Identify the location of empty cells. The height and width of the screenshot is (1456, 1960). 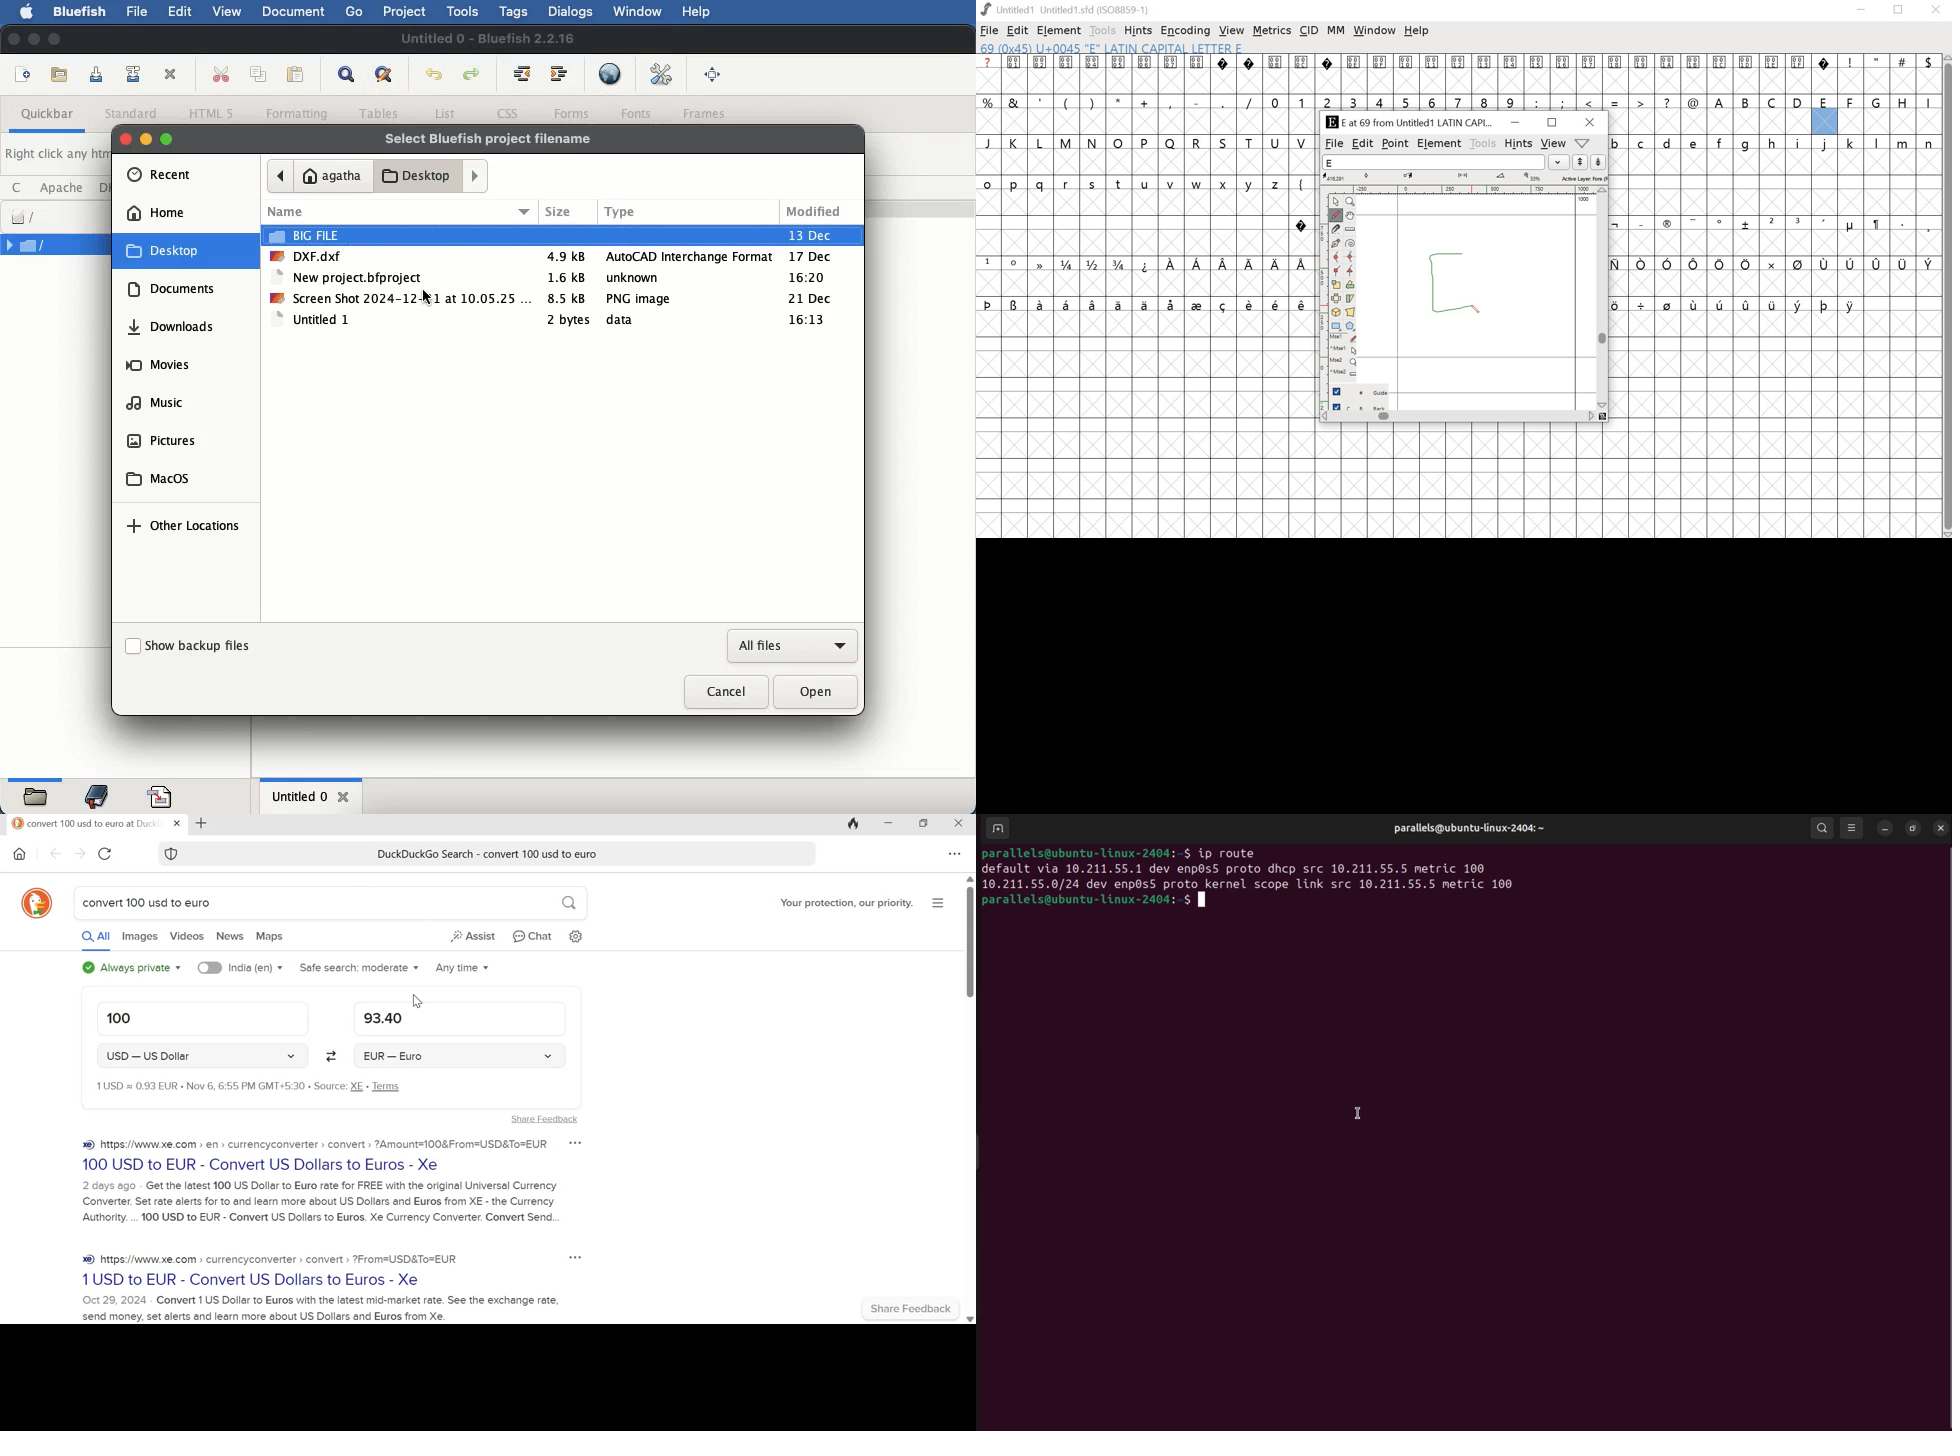
(1776, 244).